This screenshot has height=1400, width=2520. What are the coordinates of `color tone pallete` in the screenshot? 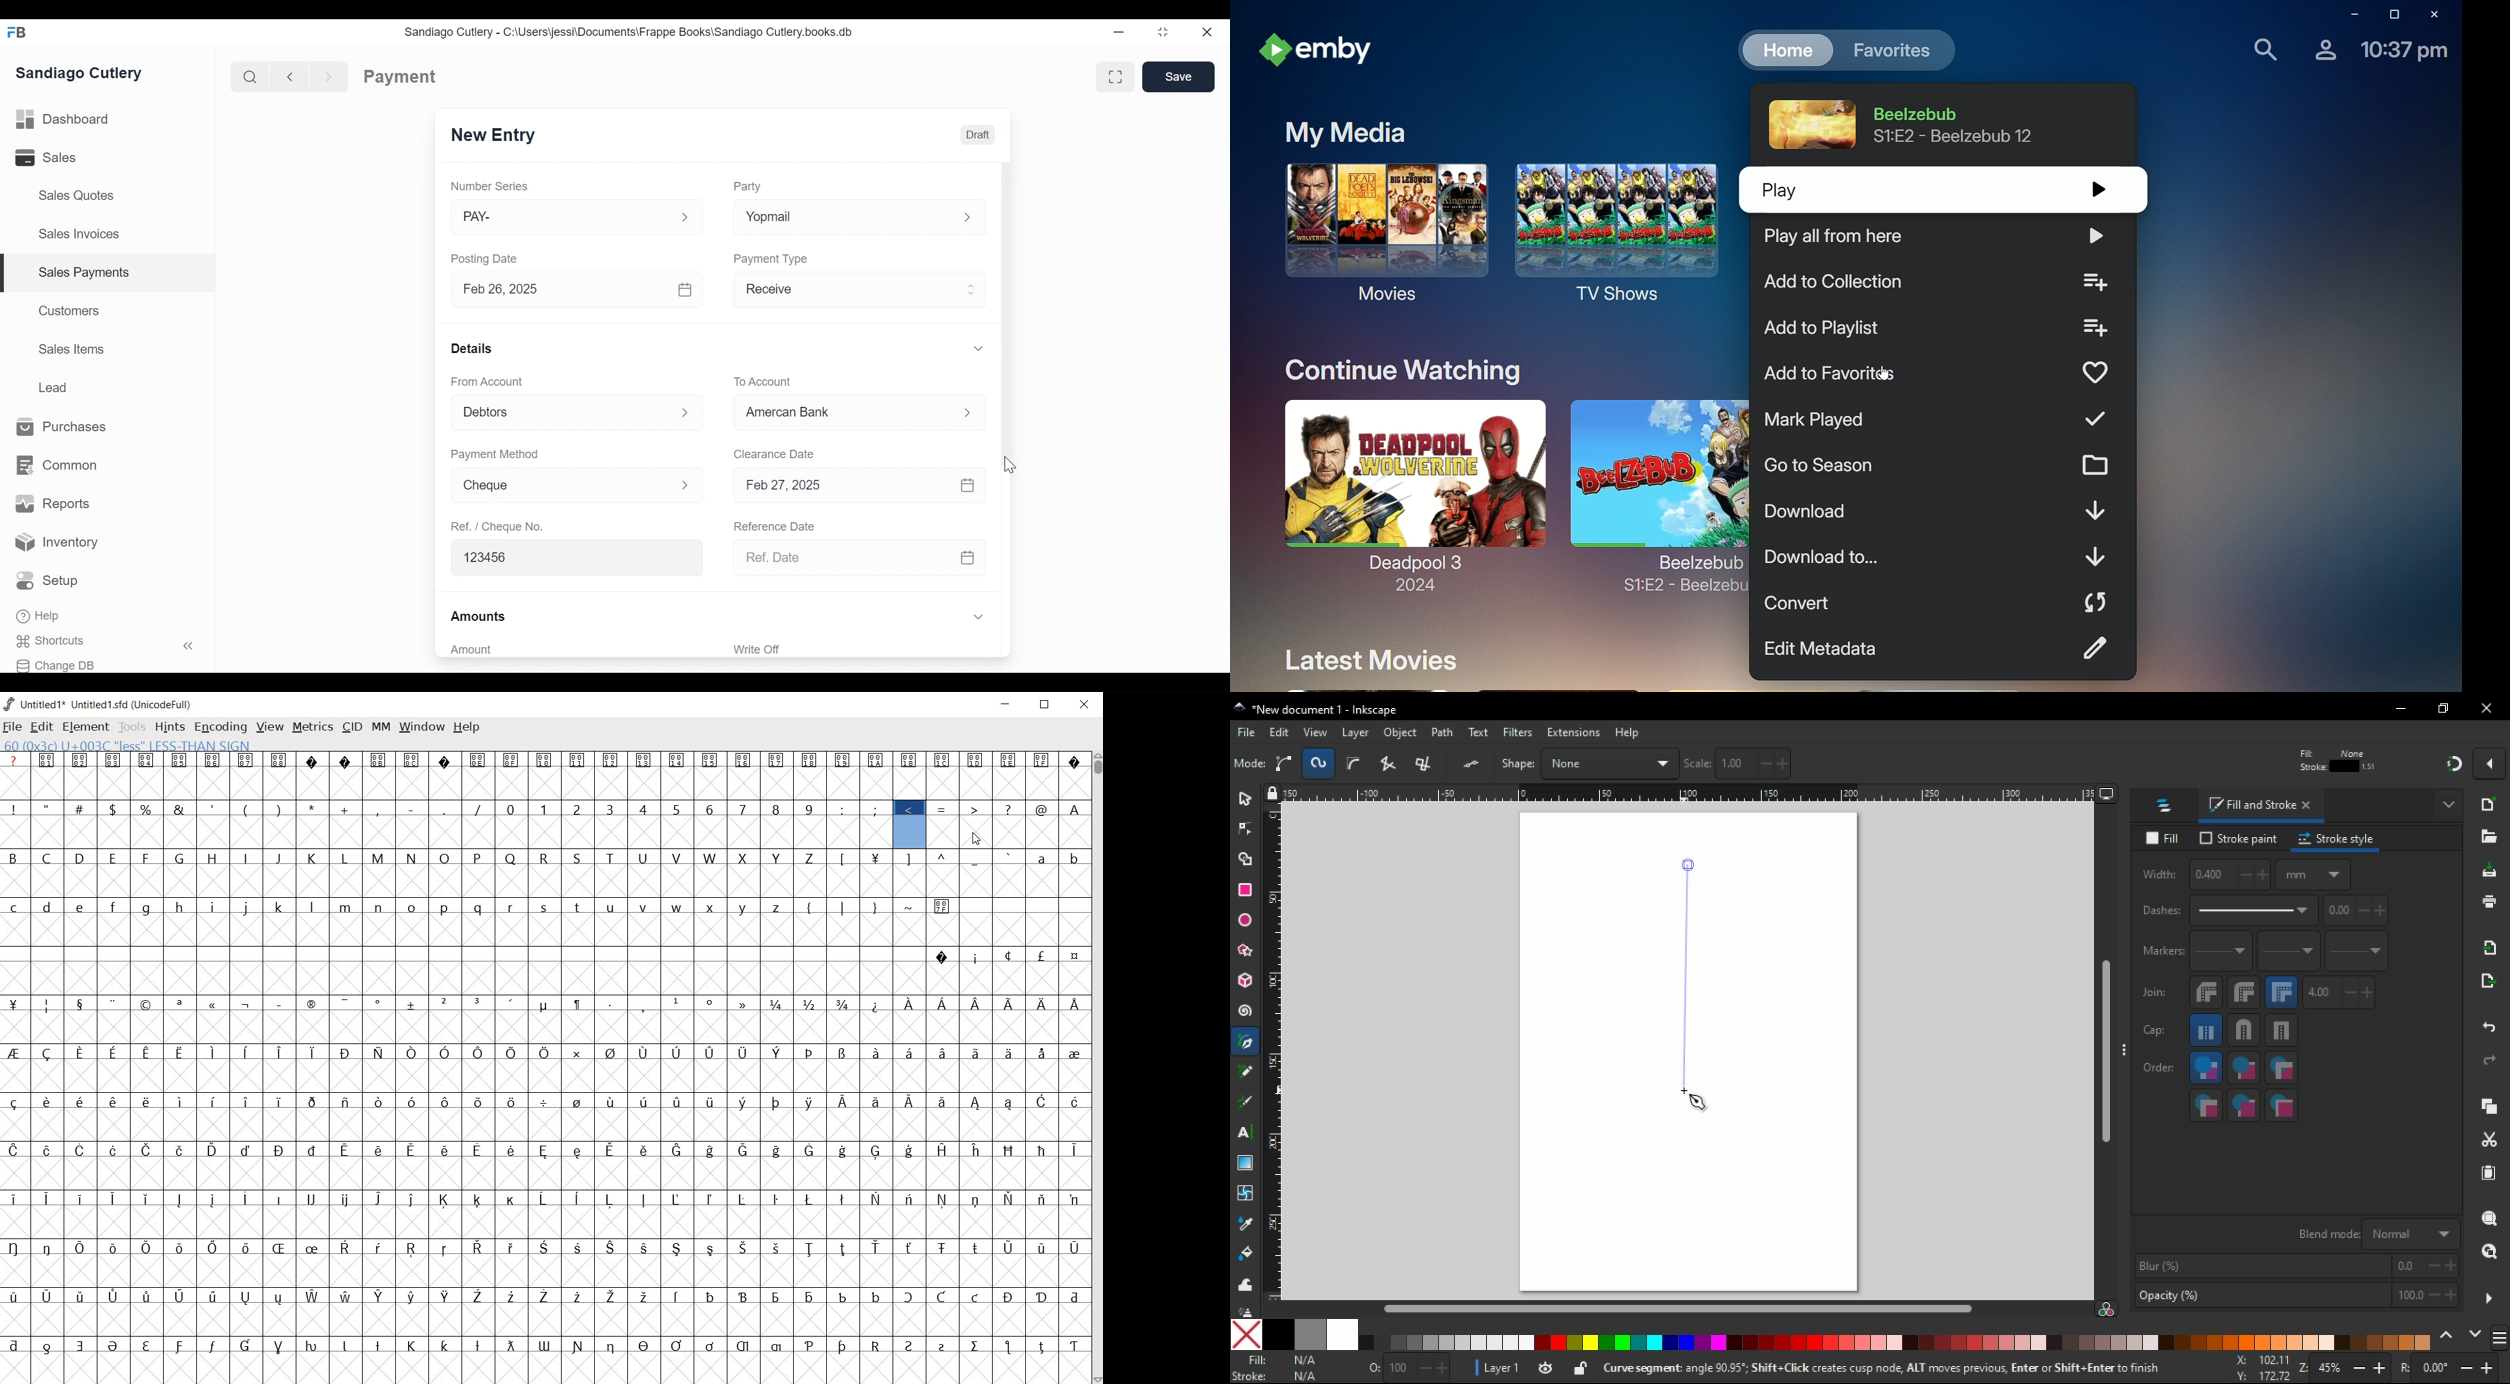 It's located at (1829, 1341).